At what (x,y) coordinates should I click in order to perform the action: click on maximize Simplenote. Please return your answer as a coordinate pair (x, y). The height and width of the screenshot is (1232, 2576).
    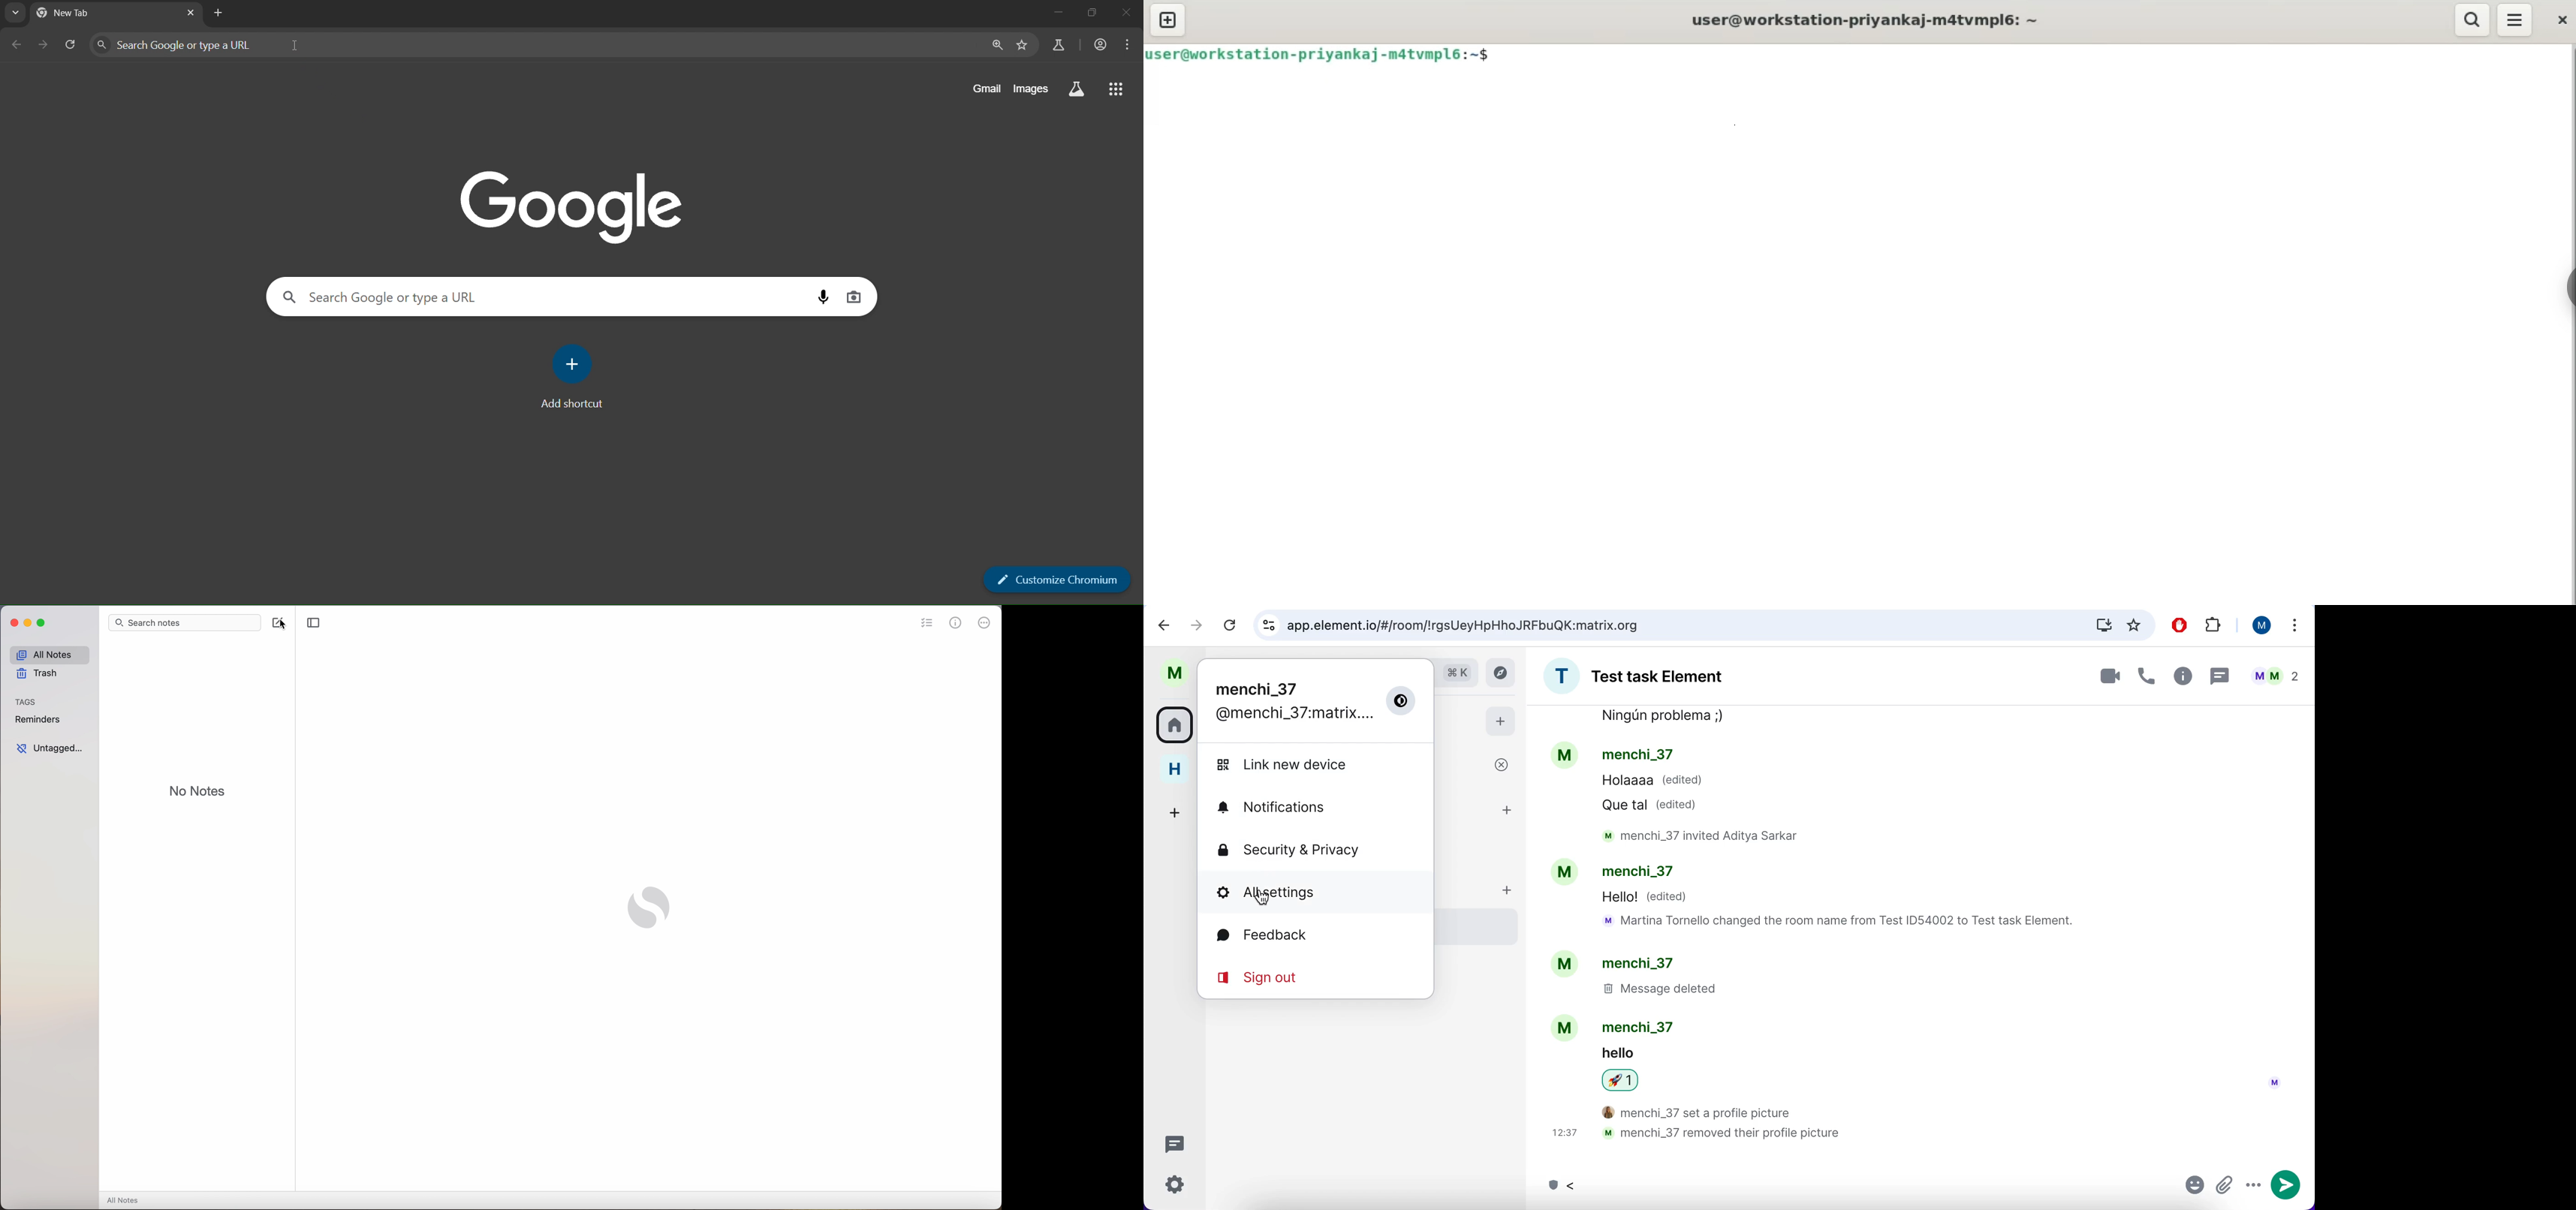
    Looking at the image, I should click on (43, 623).